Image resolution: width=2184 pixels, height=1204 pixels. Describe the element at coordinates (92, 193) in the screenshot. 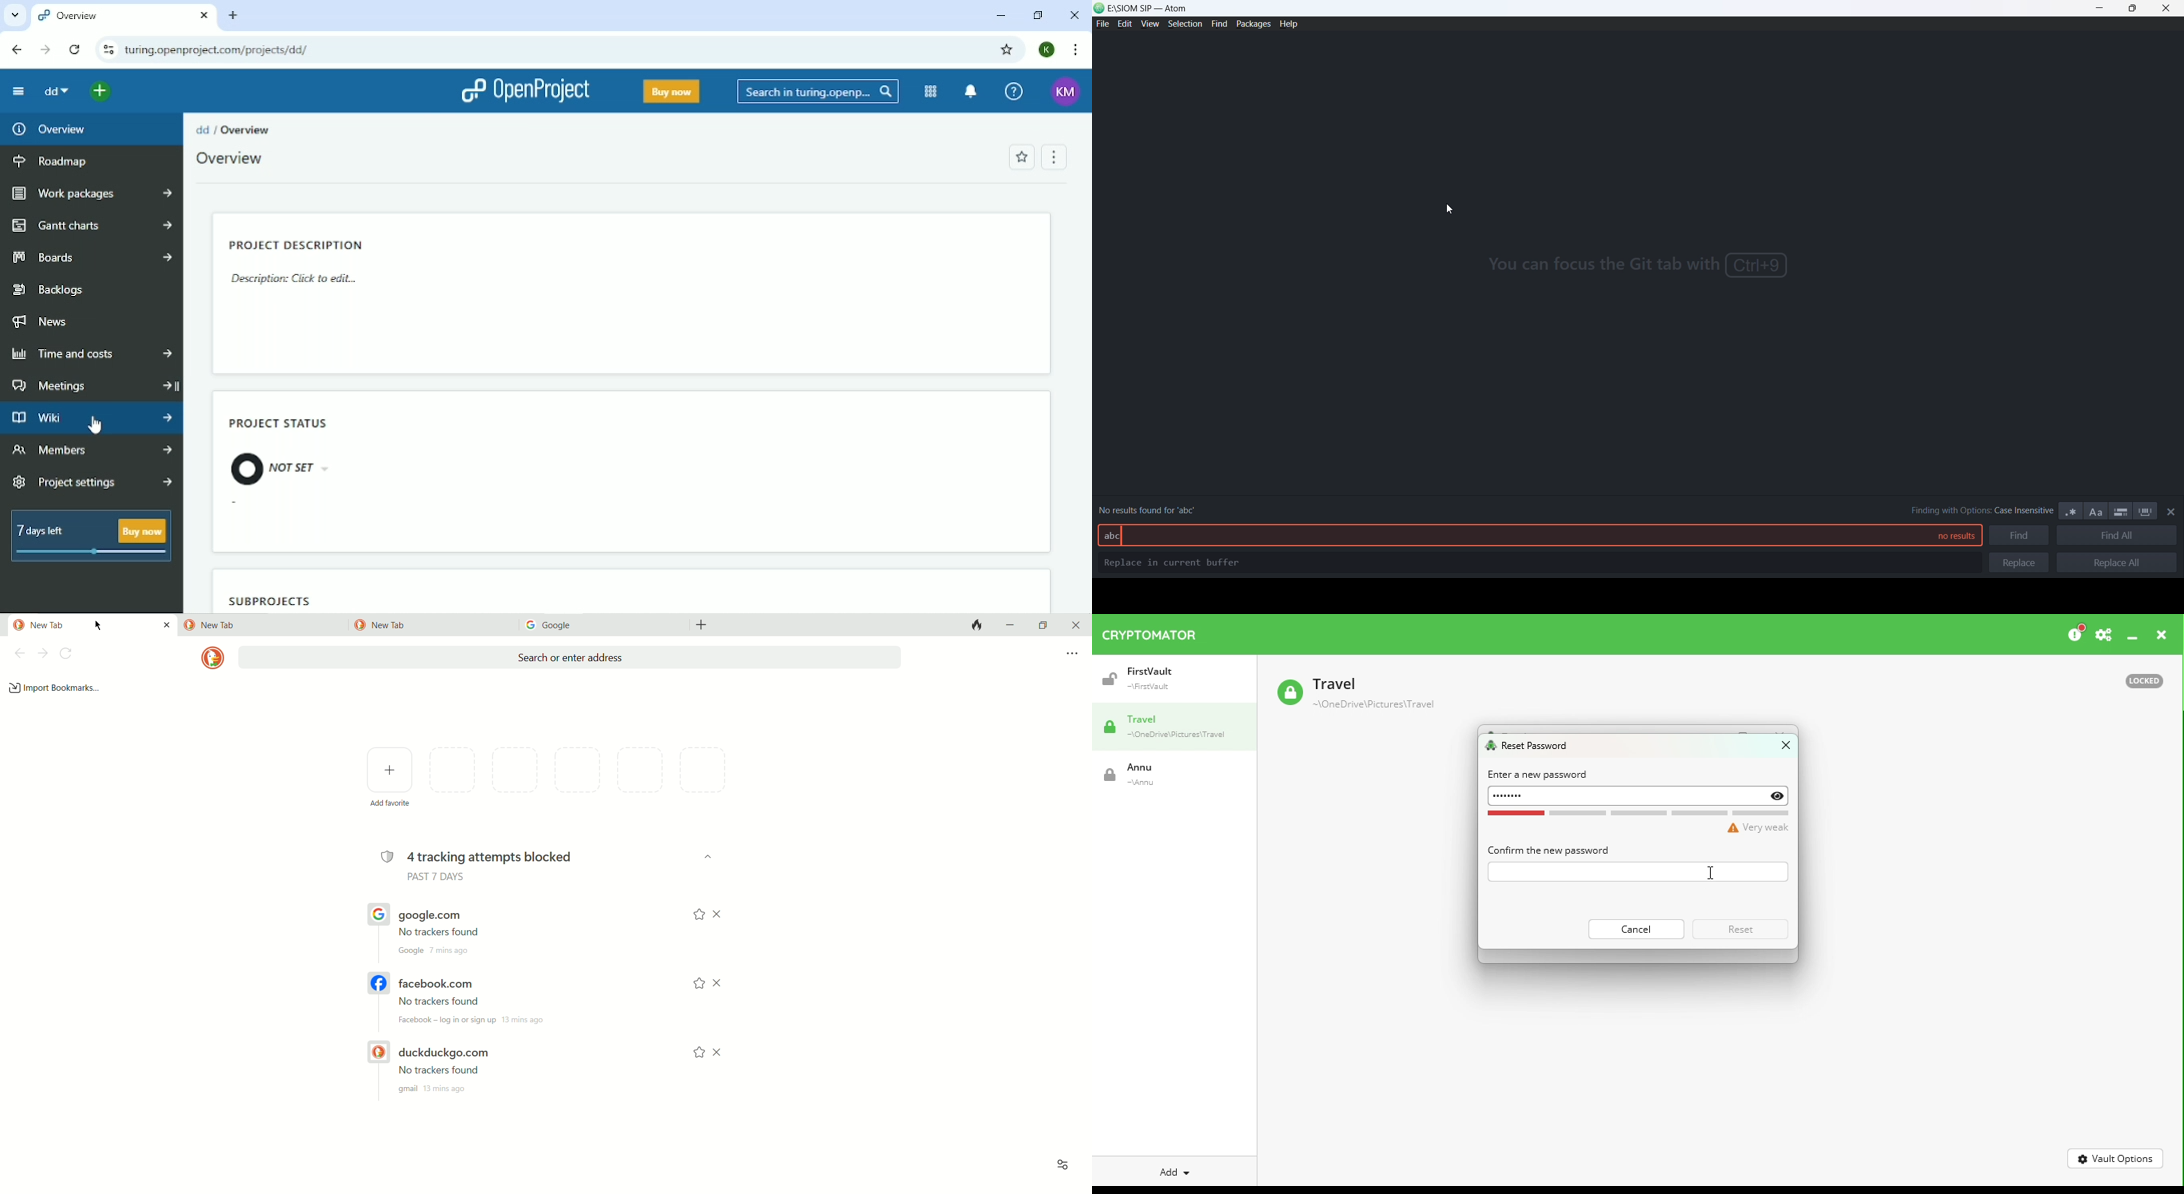

I see `Work packages` at that location.